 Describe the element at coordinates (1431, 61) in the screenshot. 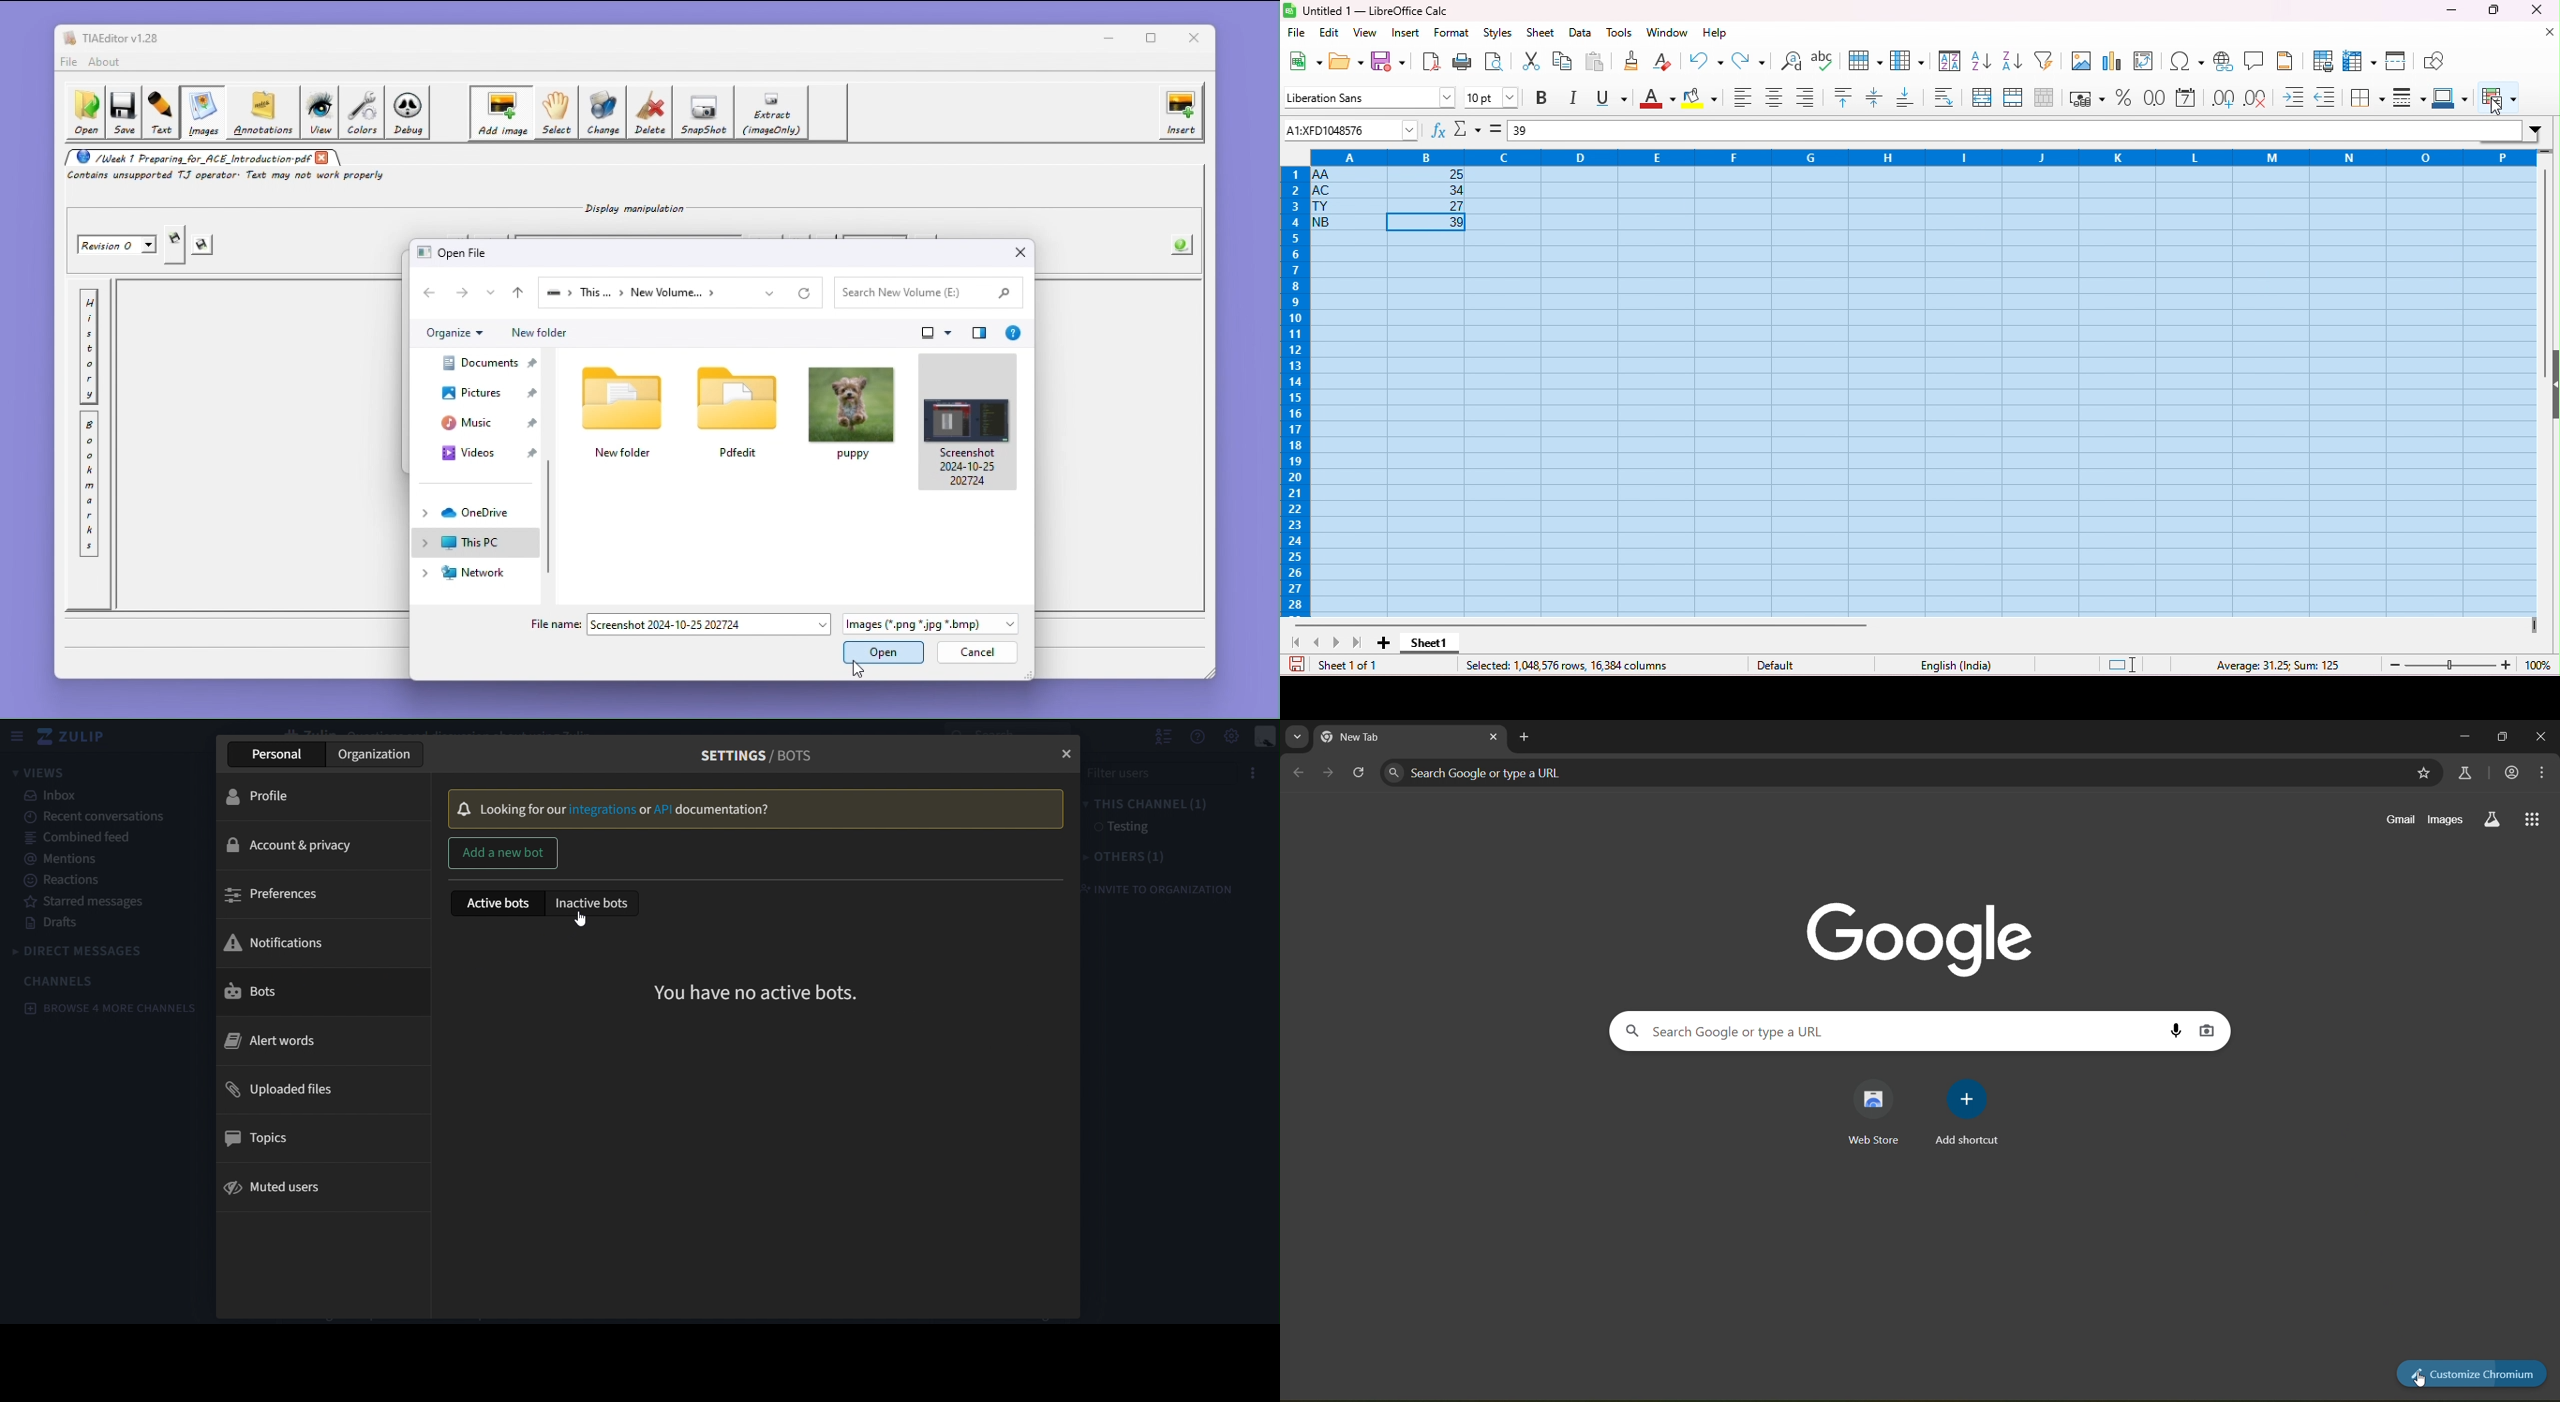

I see `export as pdf` at that location.